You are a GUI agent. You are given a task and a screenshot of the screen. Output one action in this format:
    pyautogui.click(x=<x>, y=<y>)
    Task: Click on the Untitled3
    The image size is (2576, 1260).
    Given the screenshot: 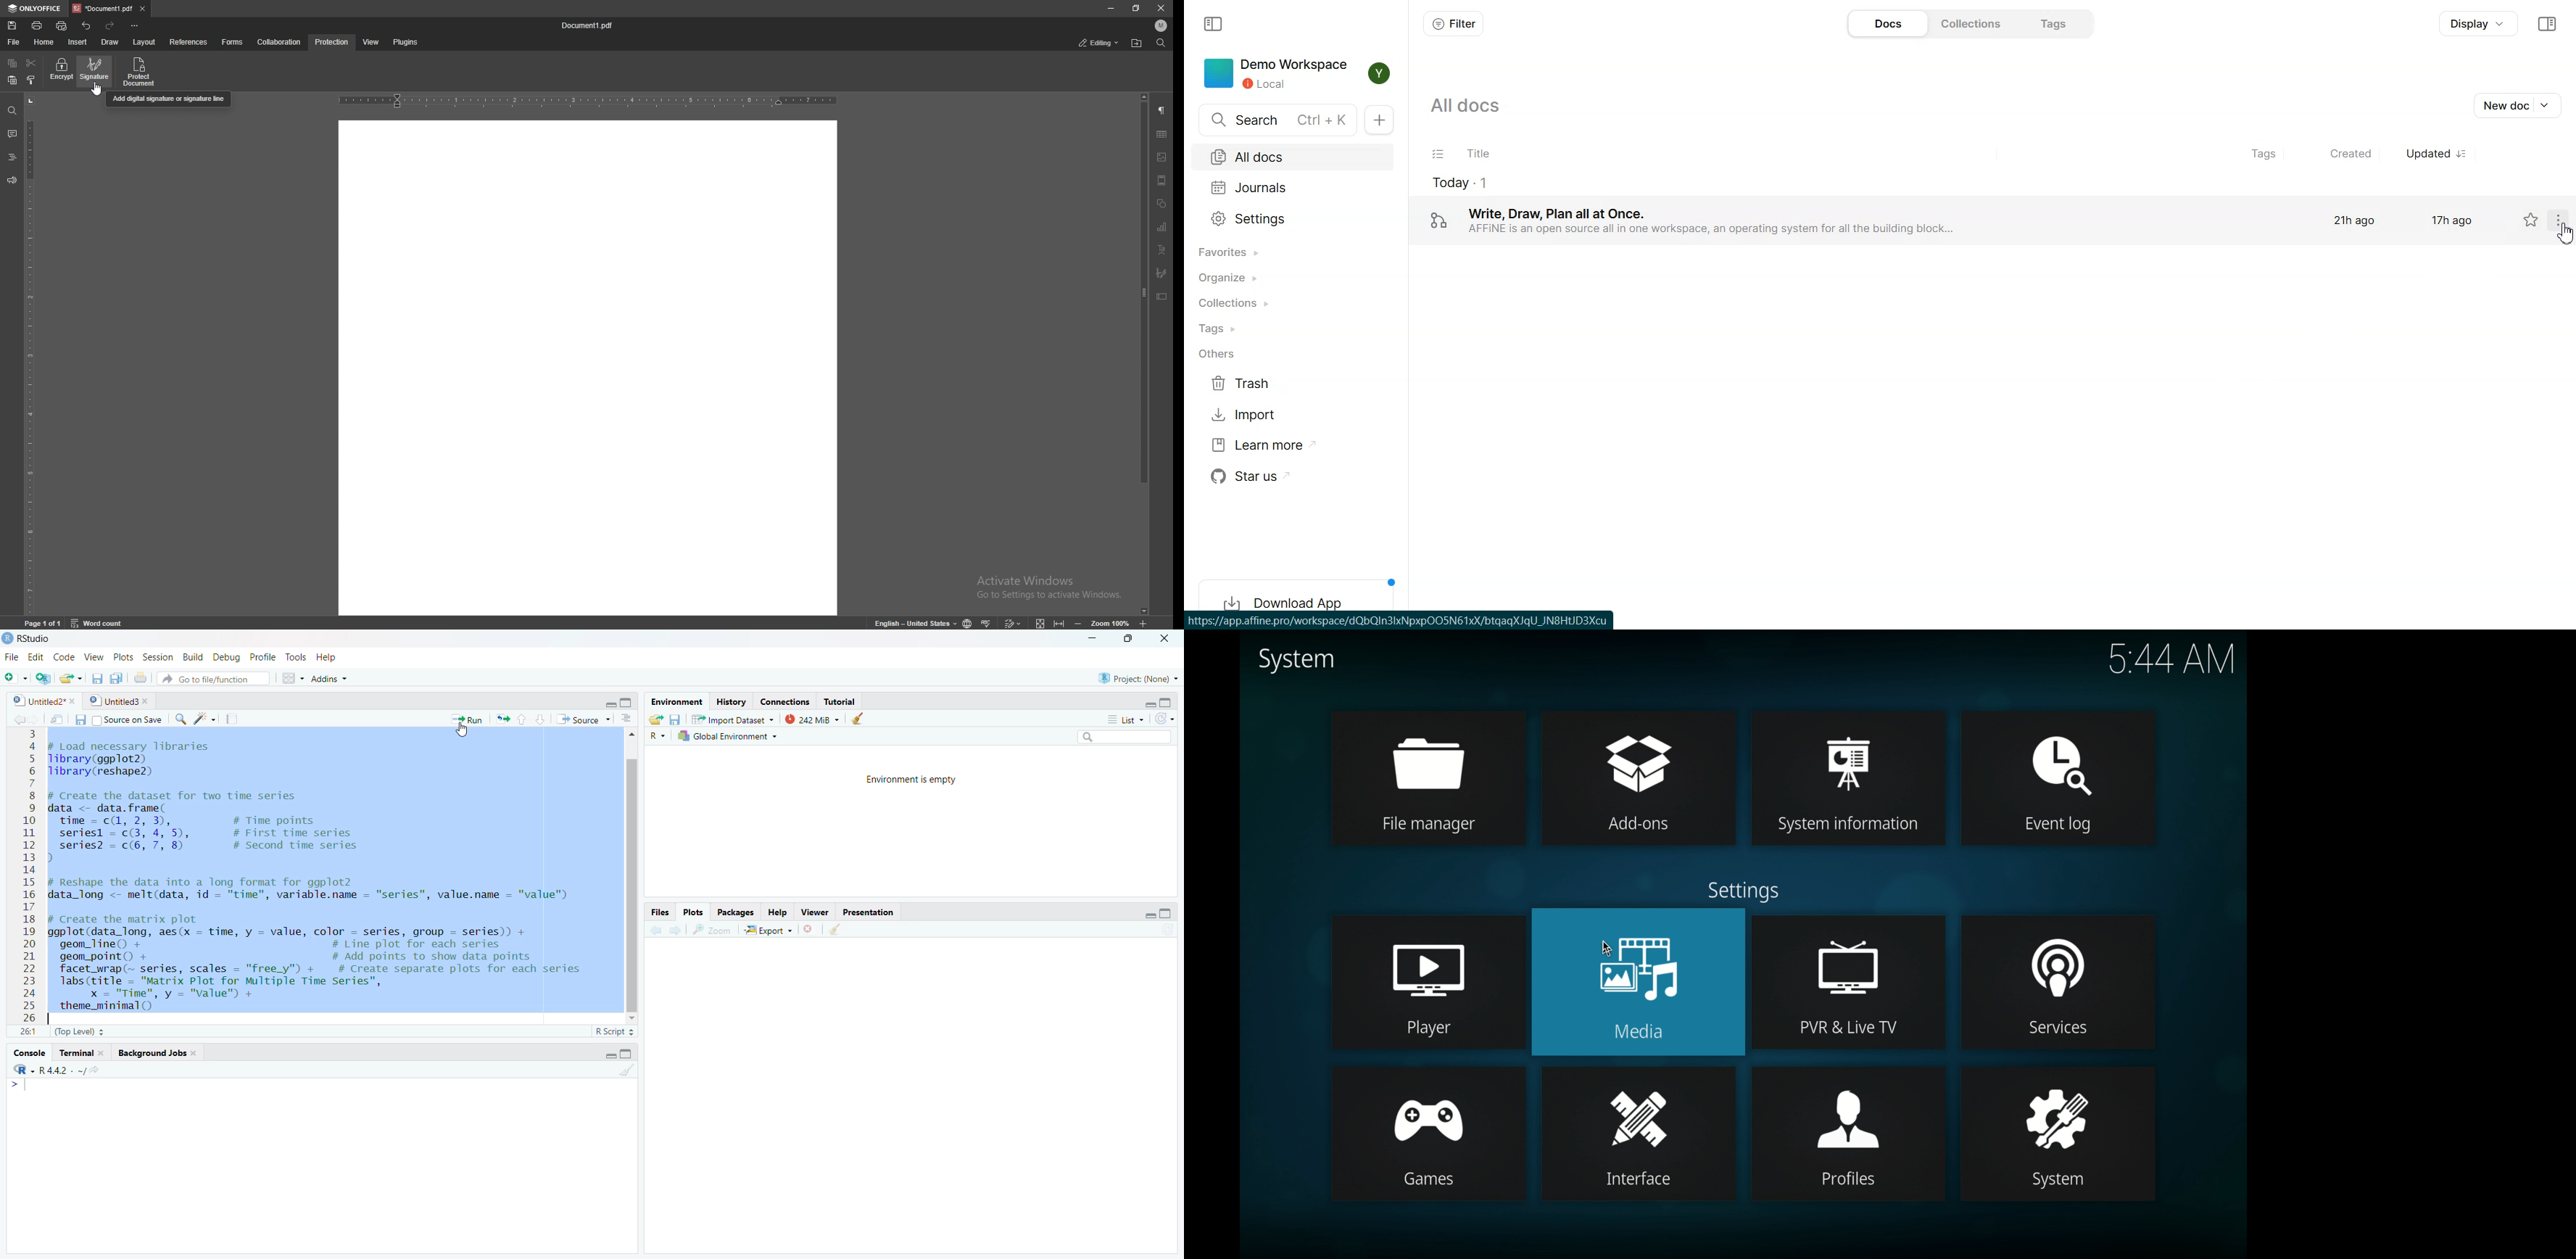 What is the action you would take?
    pyautogui.click(x=113, y=702)
    